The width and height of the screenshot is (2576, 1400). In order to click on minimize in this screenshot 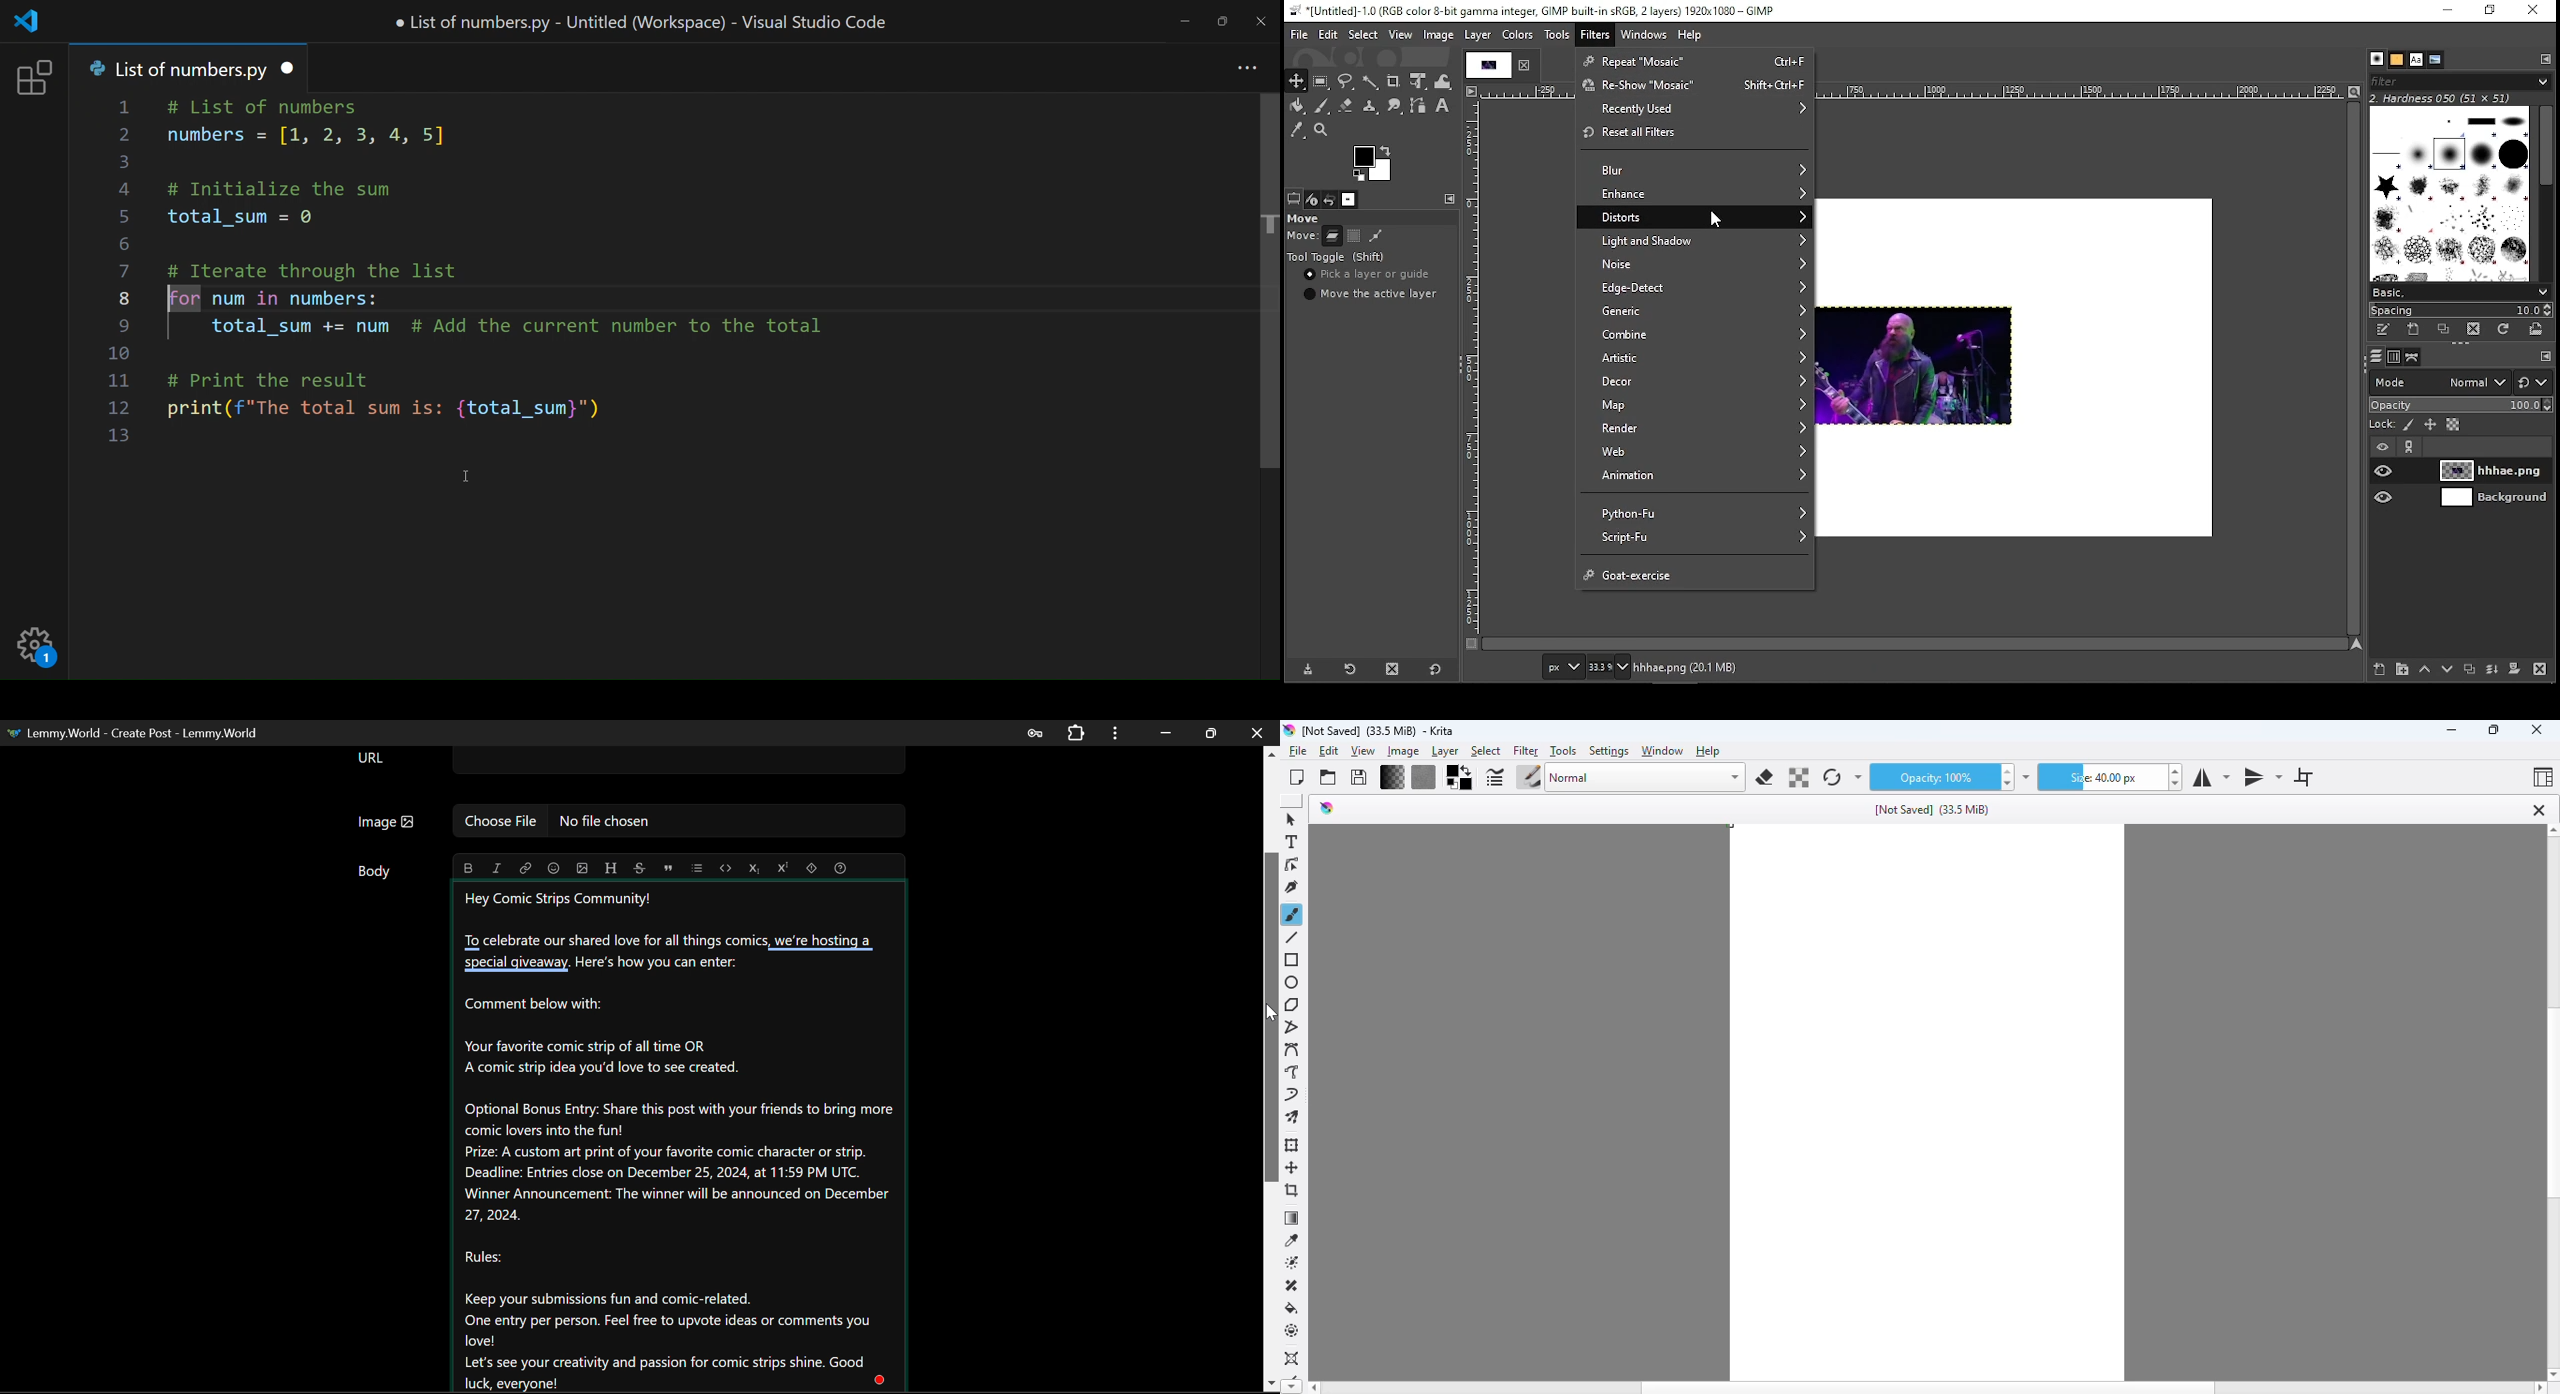, I will do `click(2451, 731)`.